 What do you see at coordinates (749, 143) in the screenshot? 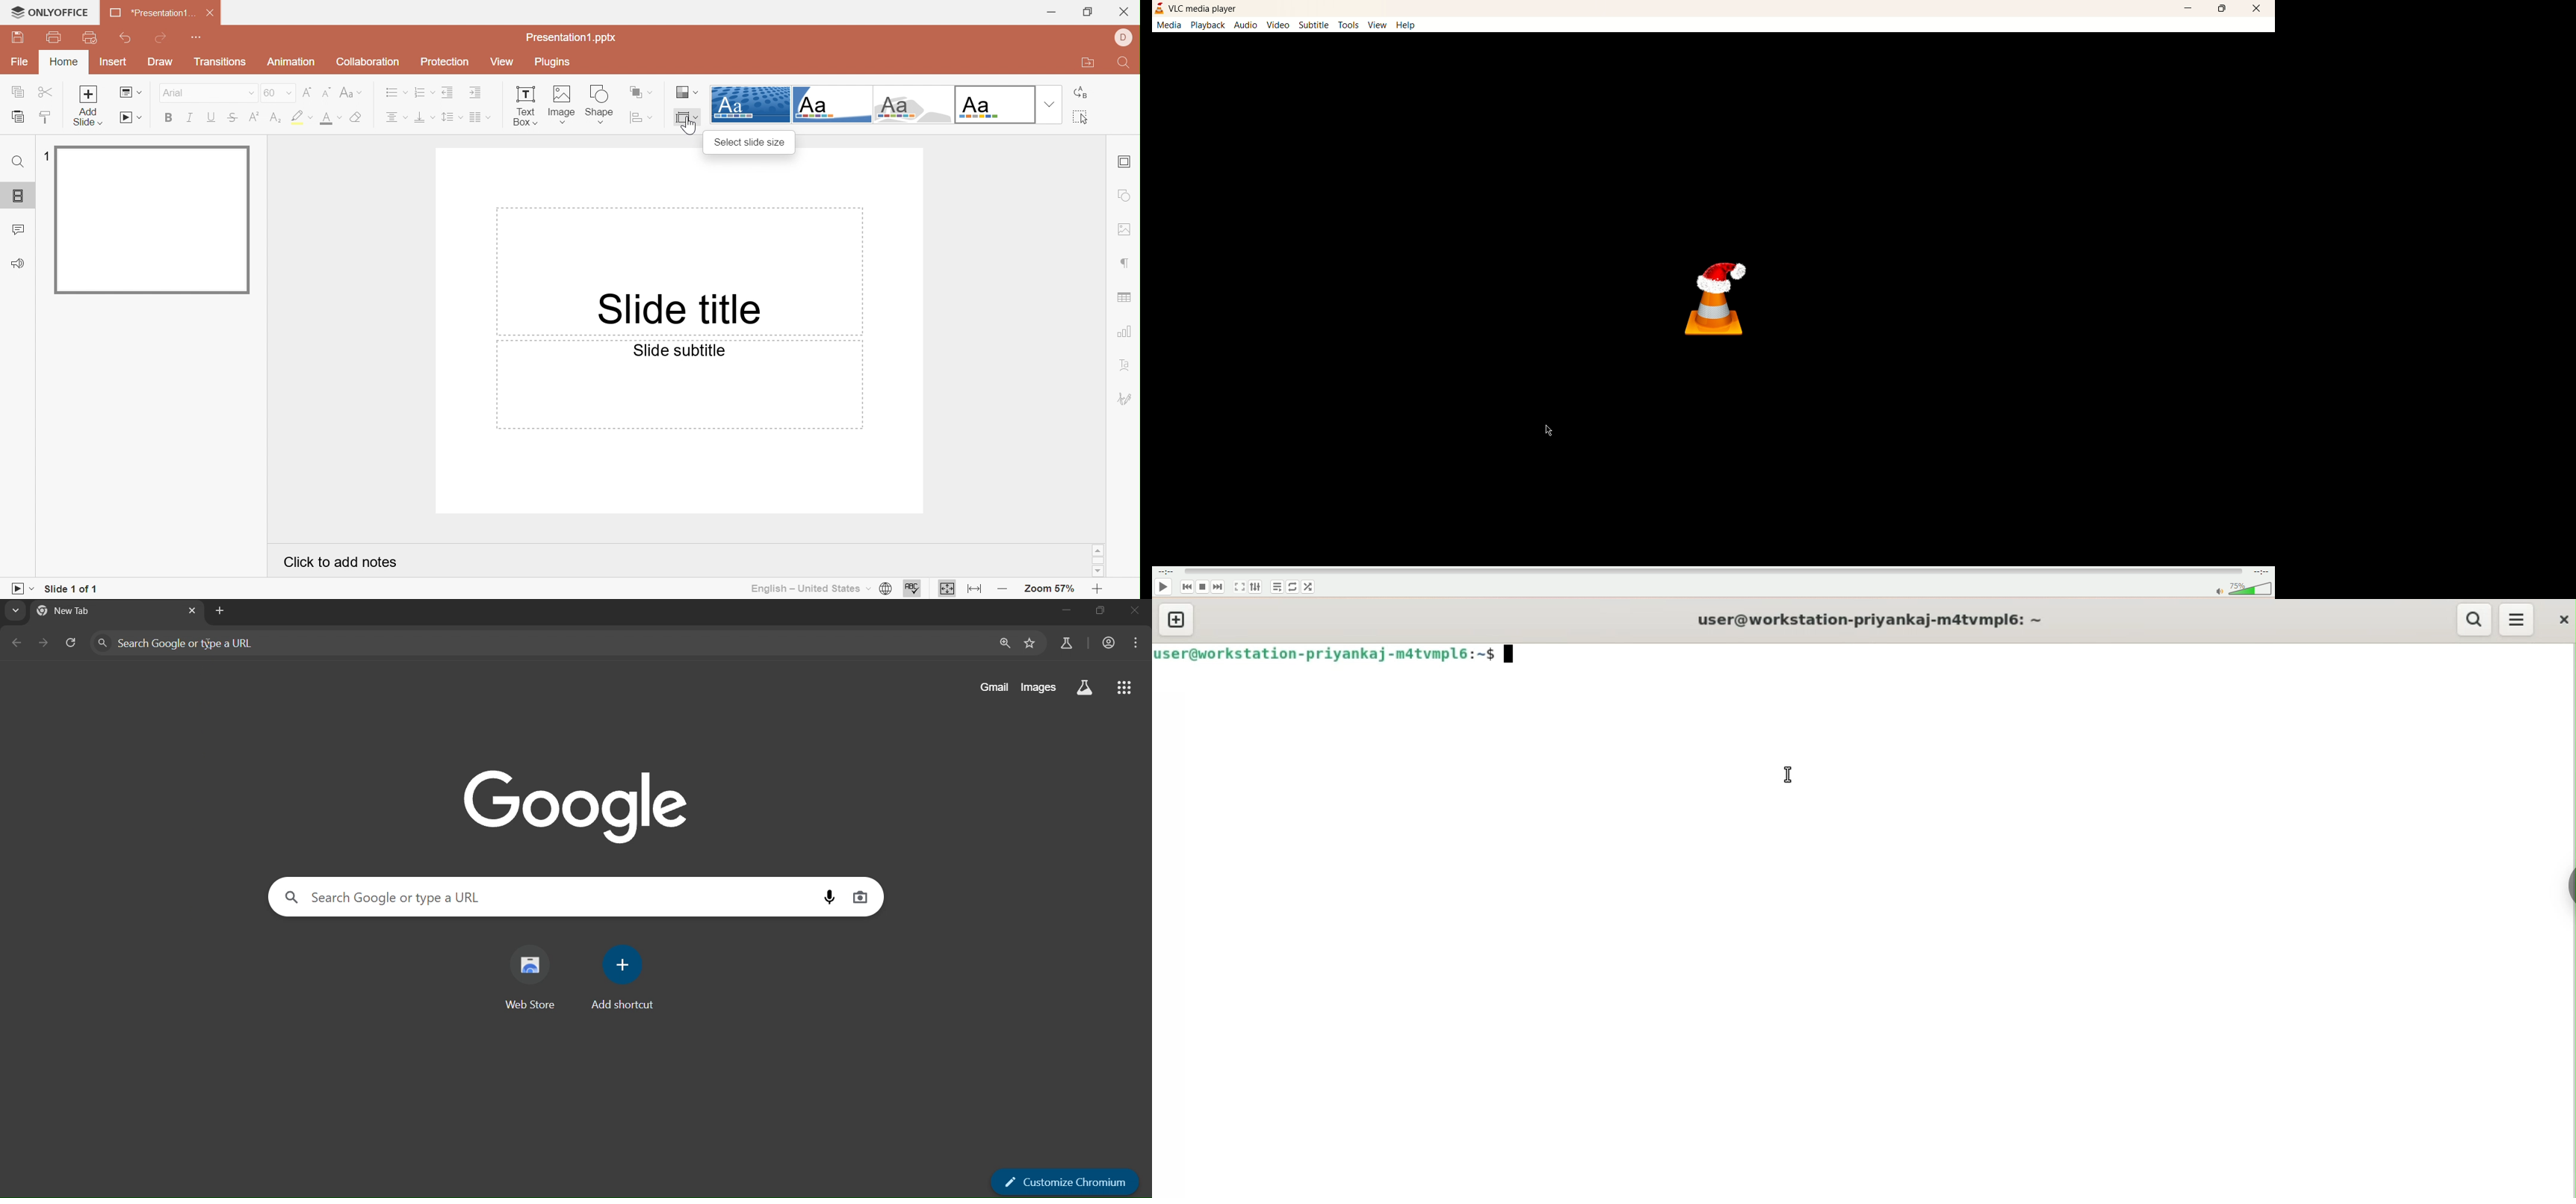
I see `Select slide size` at bounding box center [749, 143].